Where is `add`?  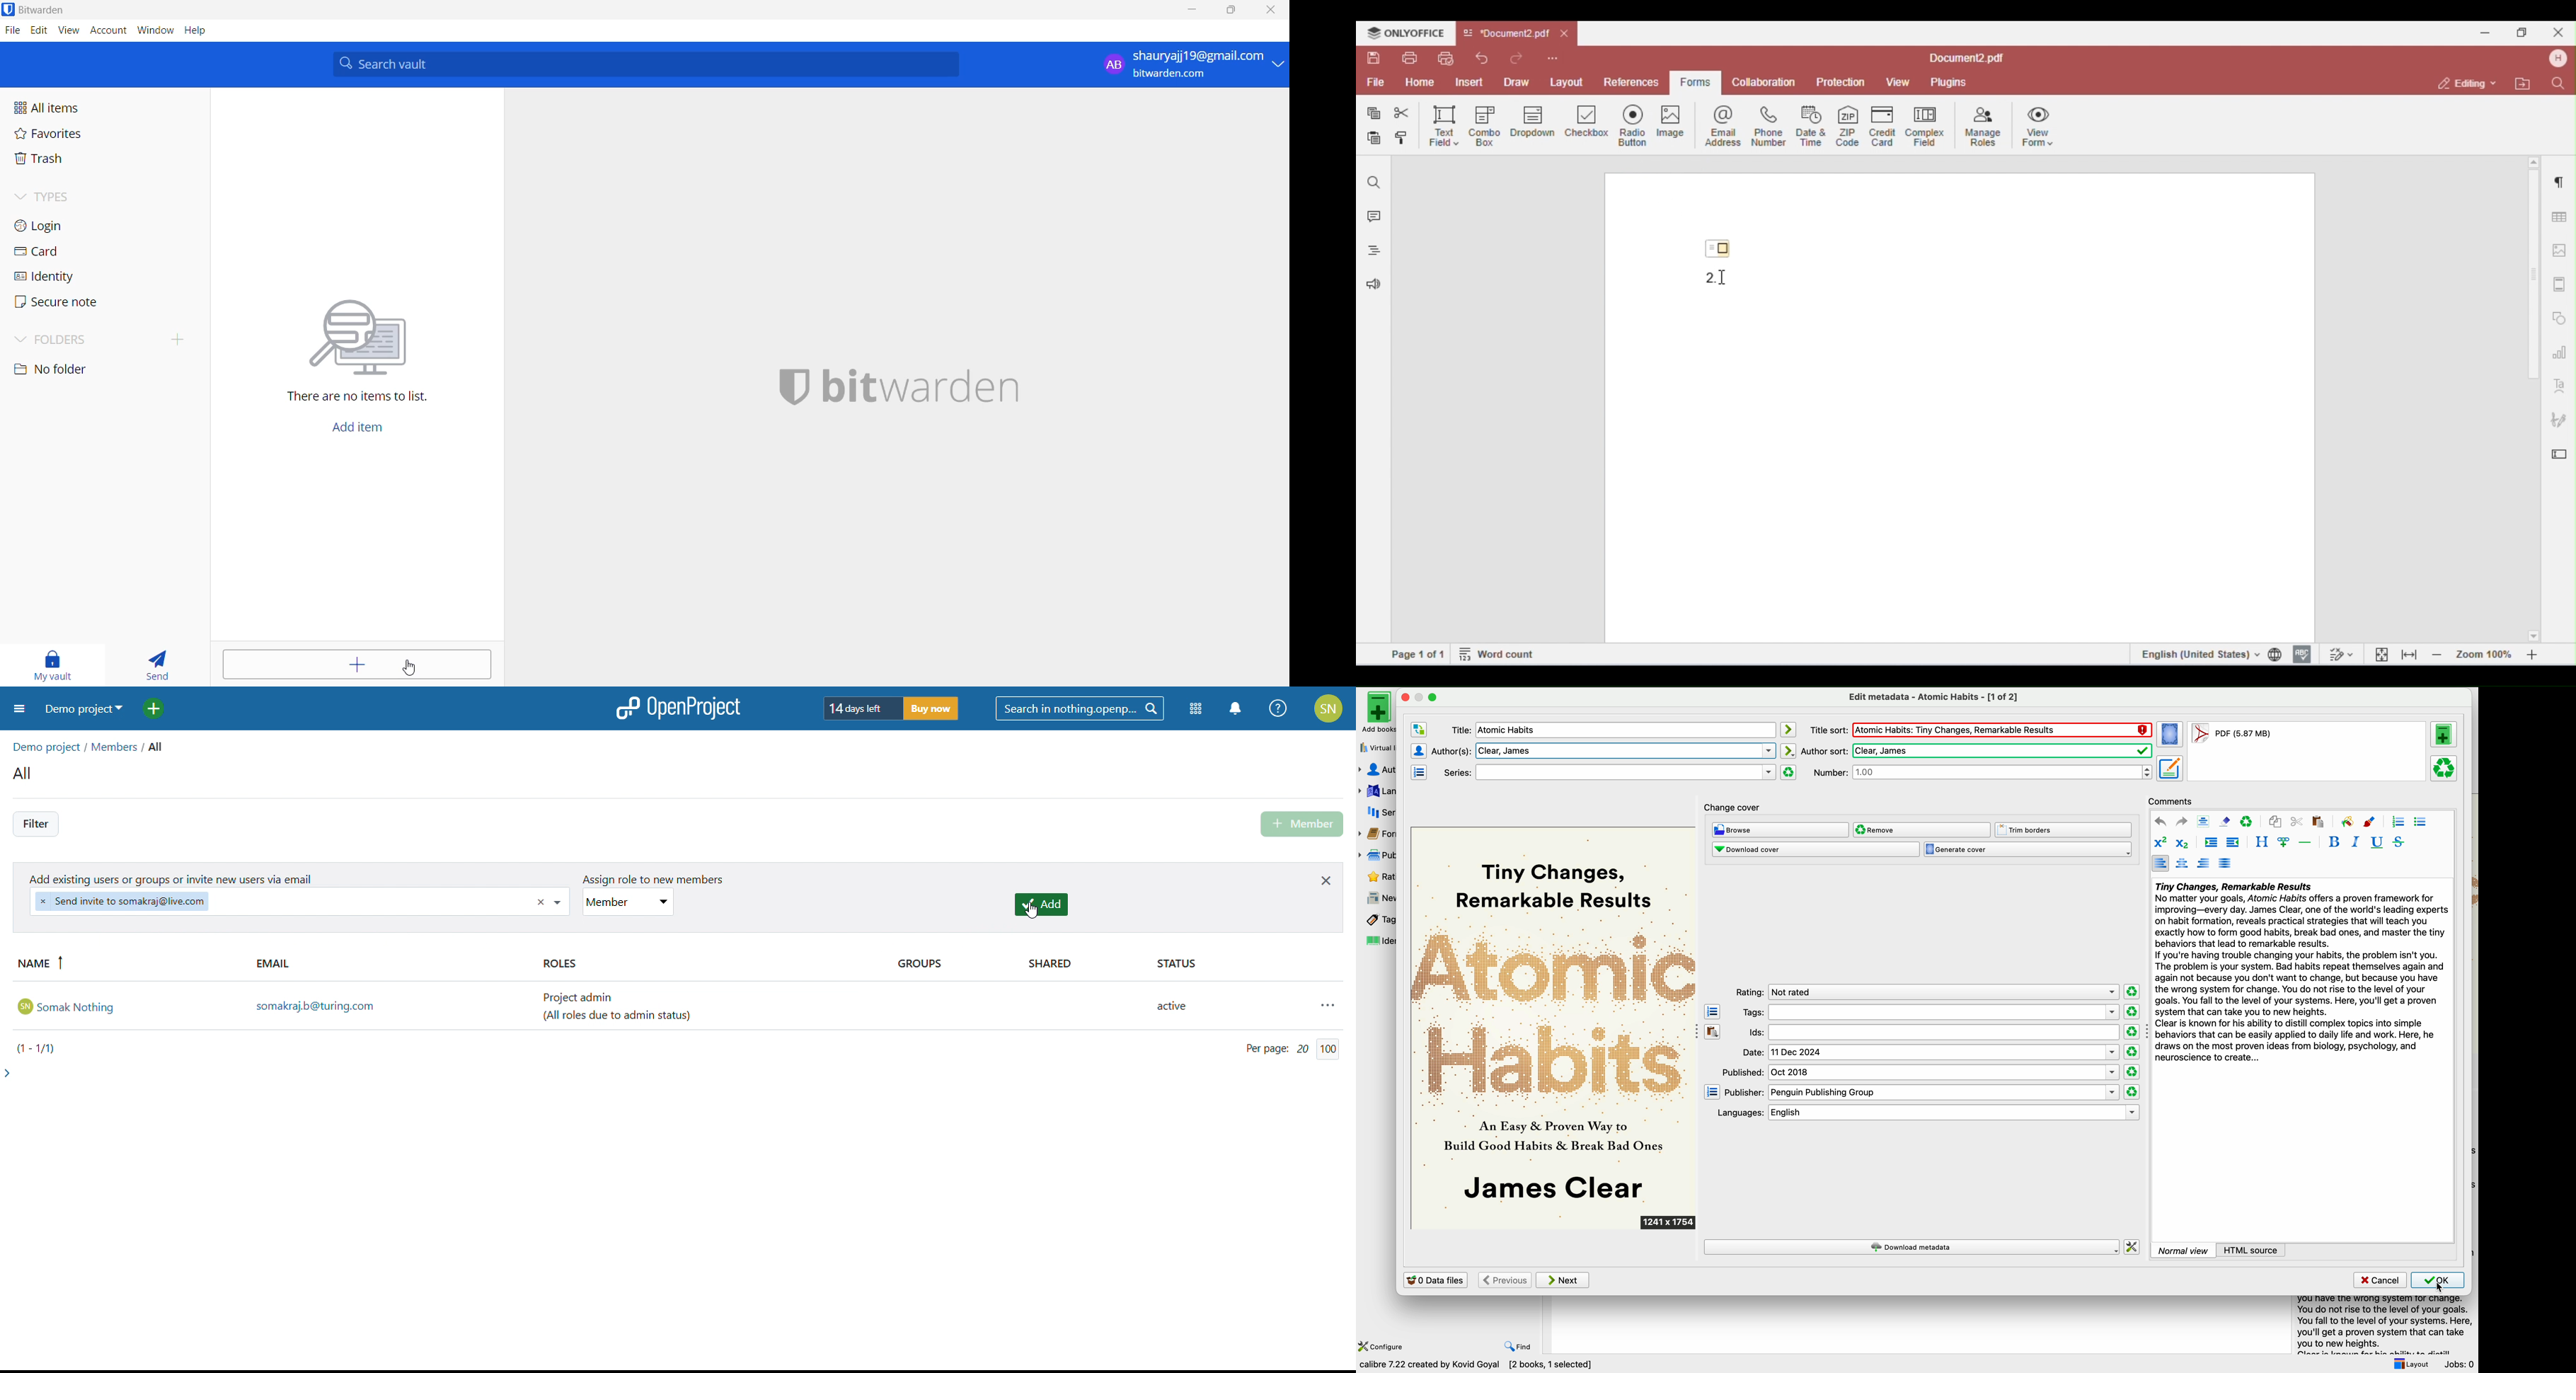 add is located at coordinates (351, 664).